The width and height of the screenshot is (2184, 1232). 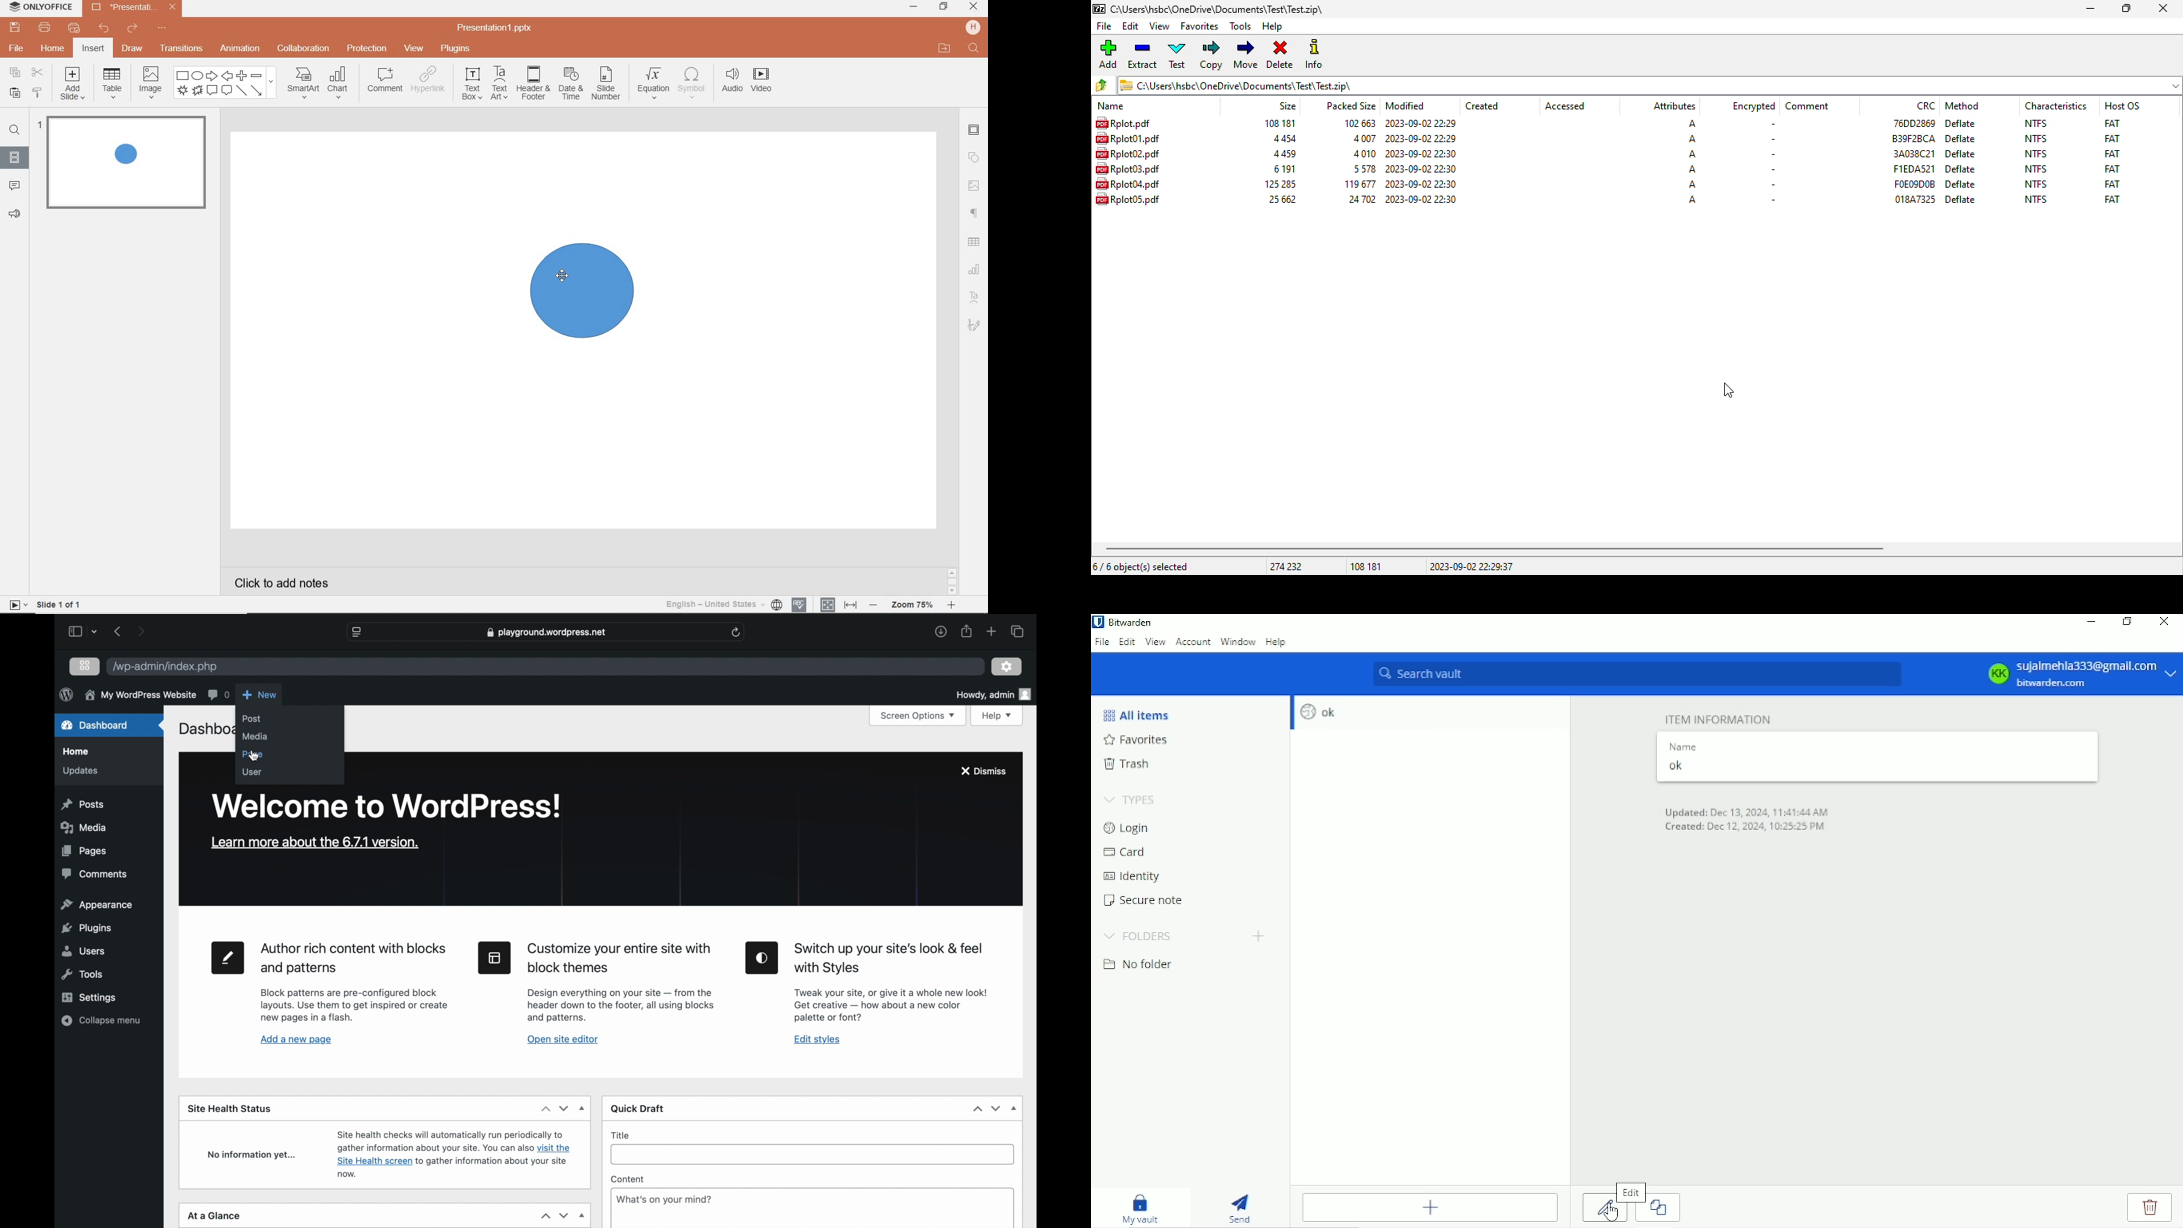 I want to click on deflate, so click(x=1962, y=184).